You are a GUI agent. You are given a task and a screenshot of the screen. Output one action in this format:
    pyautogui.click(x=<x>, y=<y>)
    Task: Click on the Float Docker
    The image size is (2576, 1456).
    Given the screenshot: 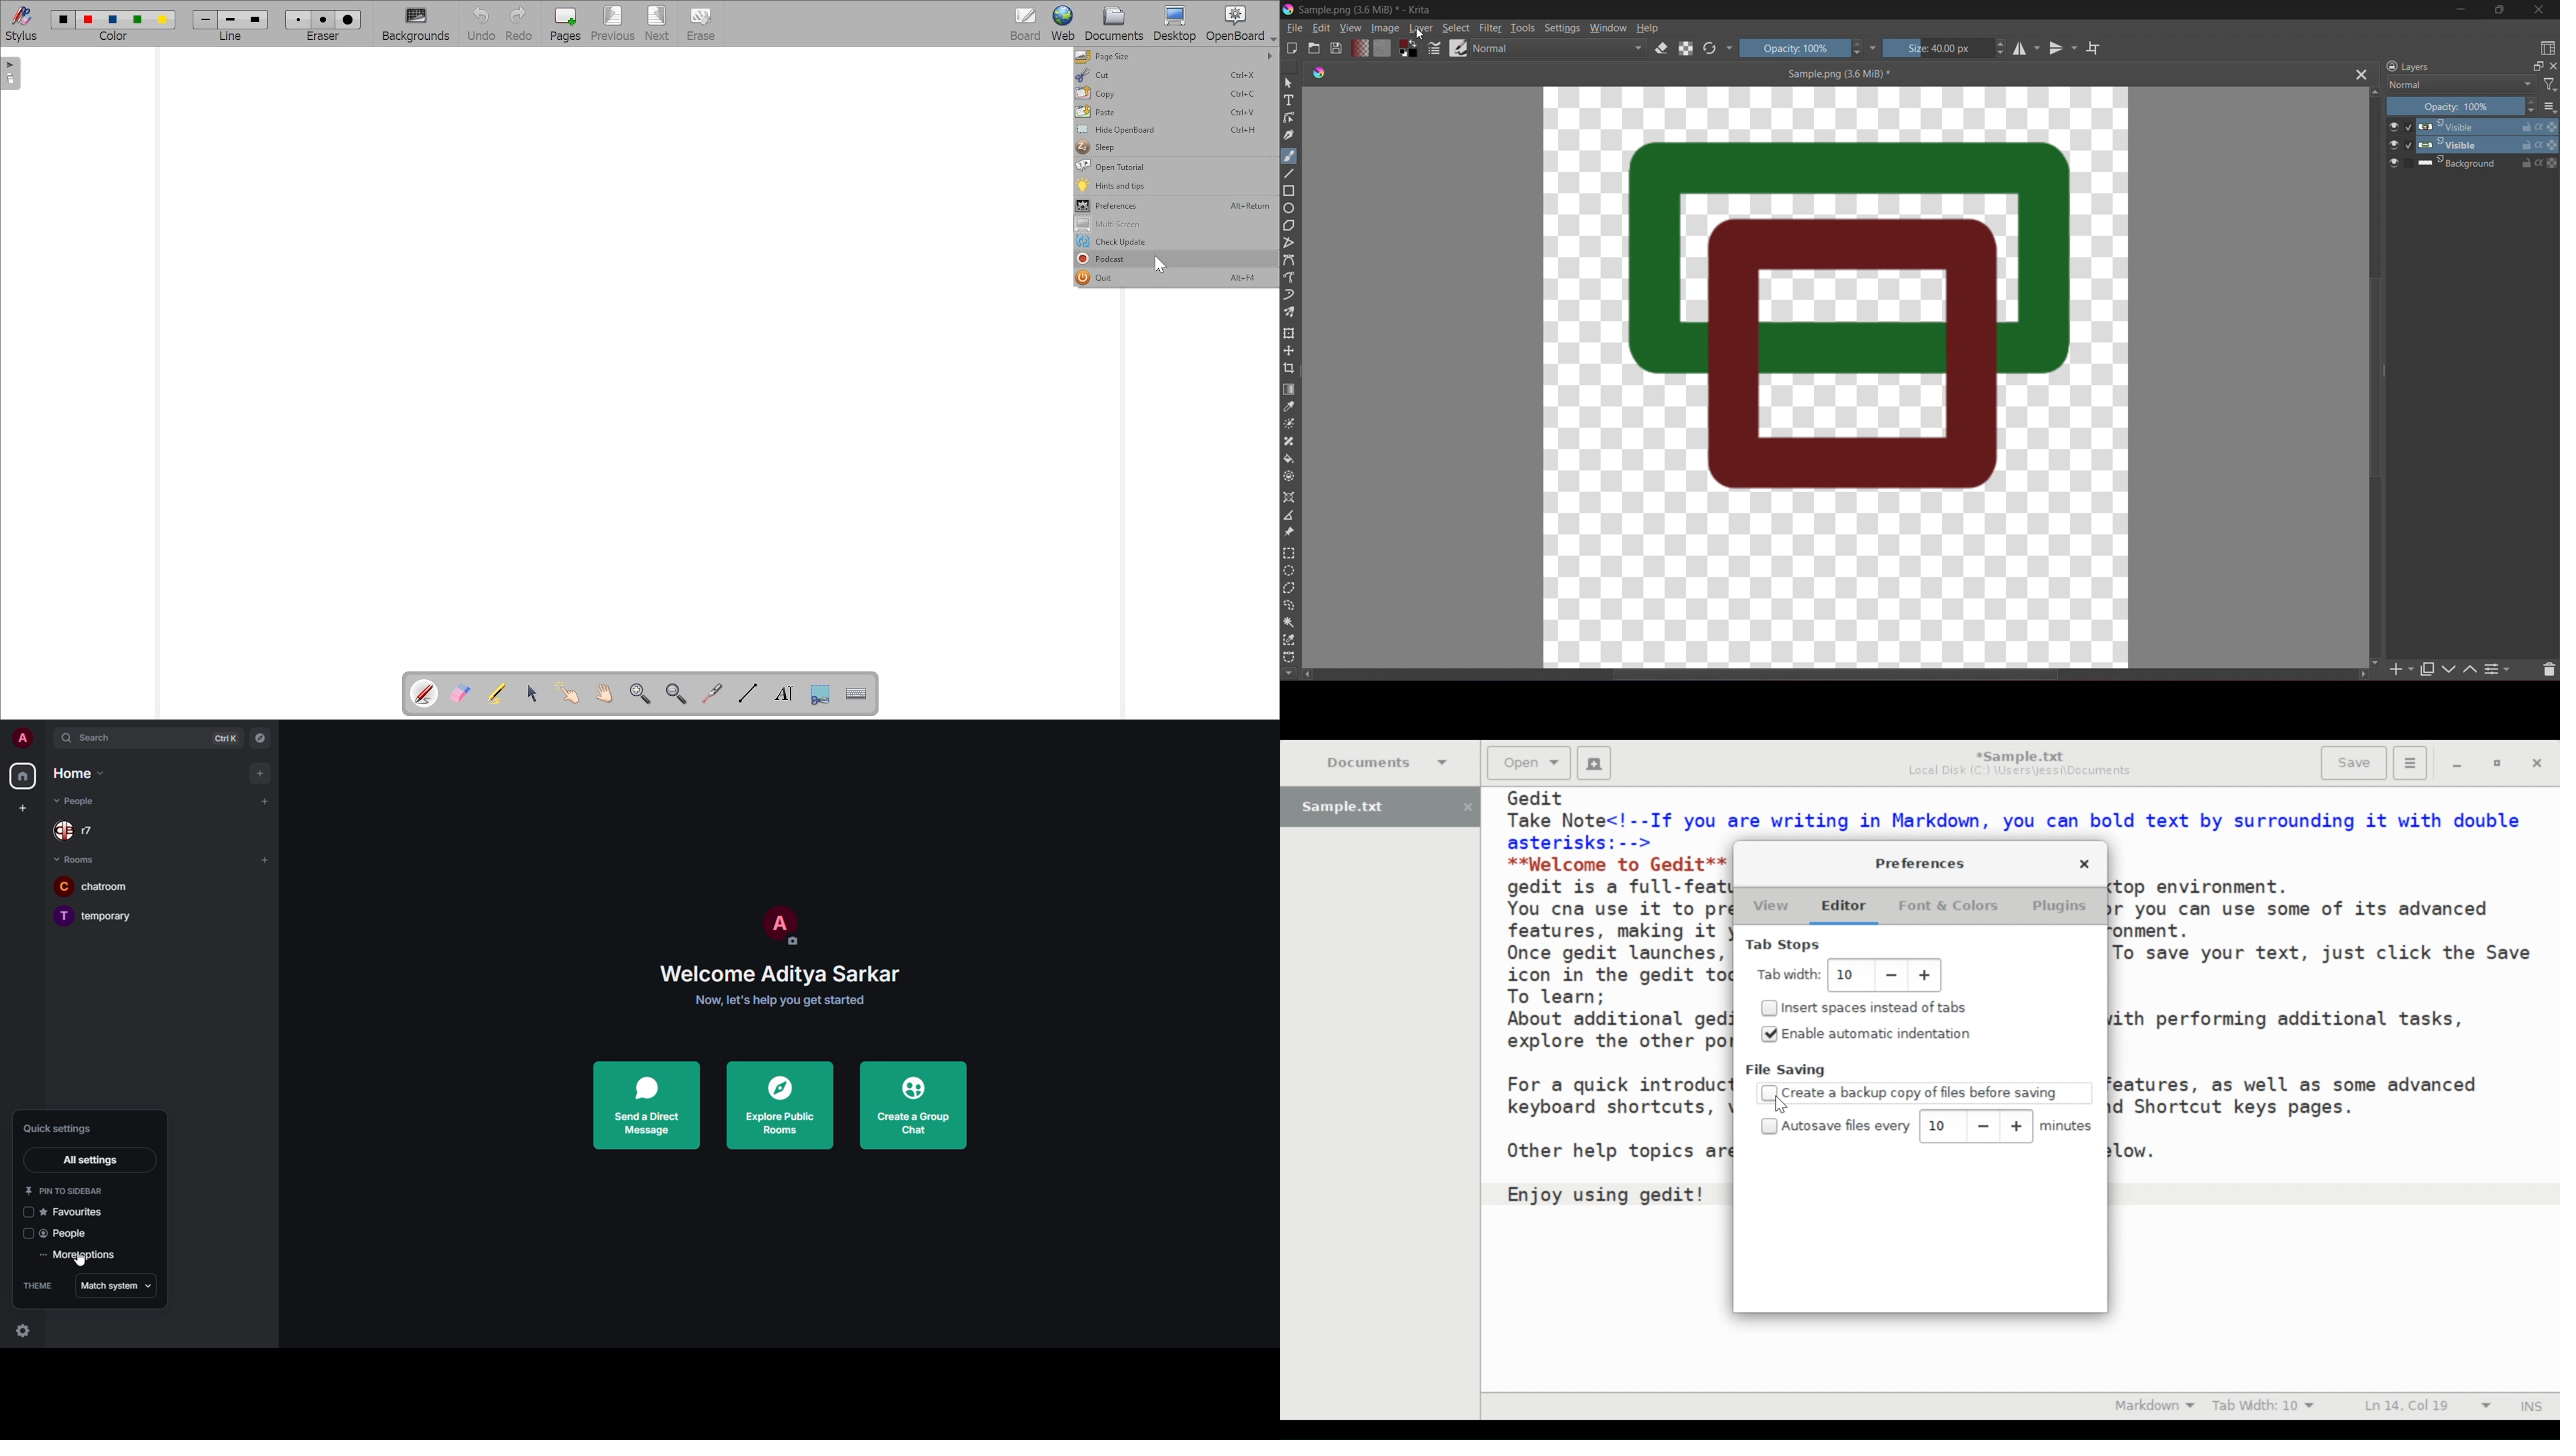 What is the action you would take?
    pyautogui.click(x=2536, y=67)
    